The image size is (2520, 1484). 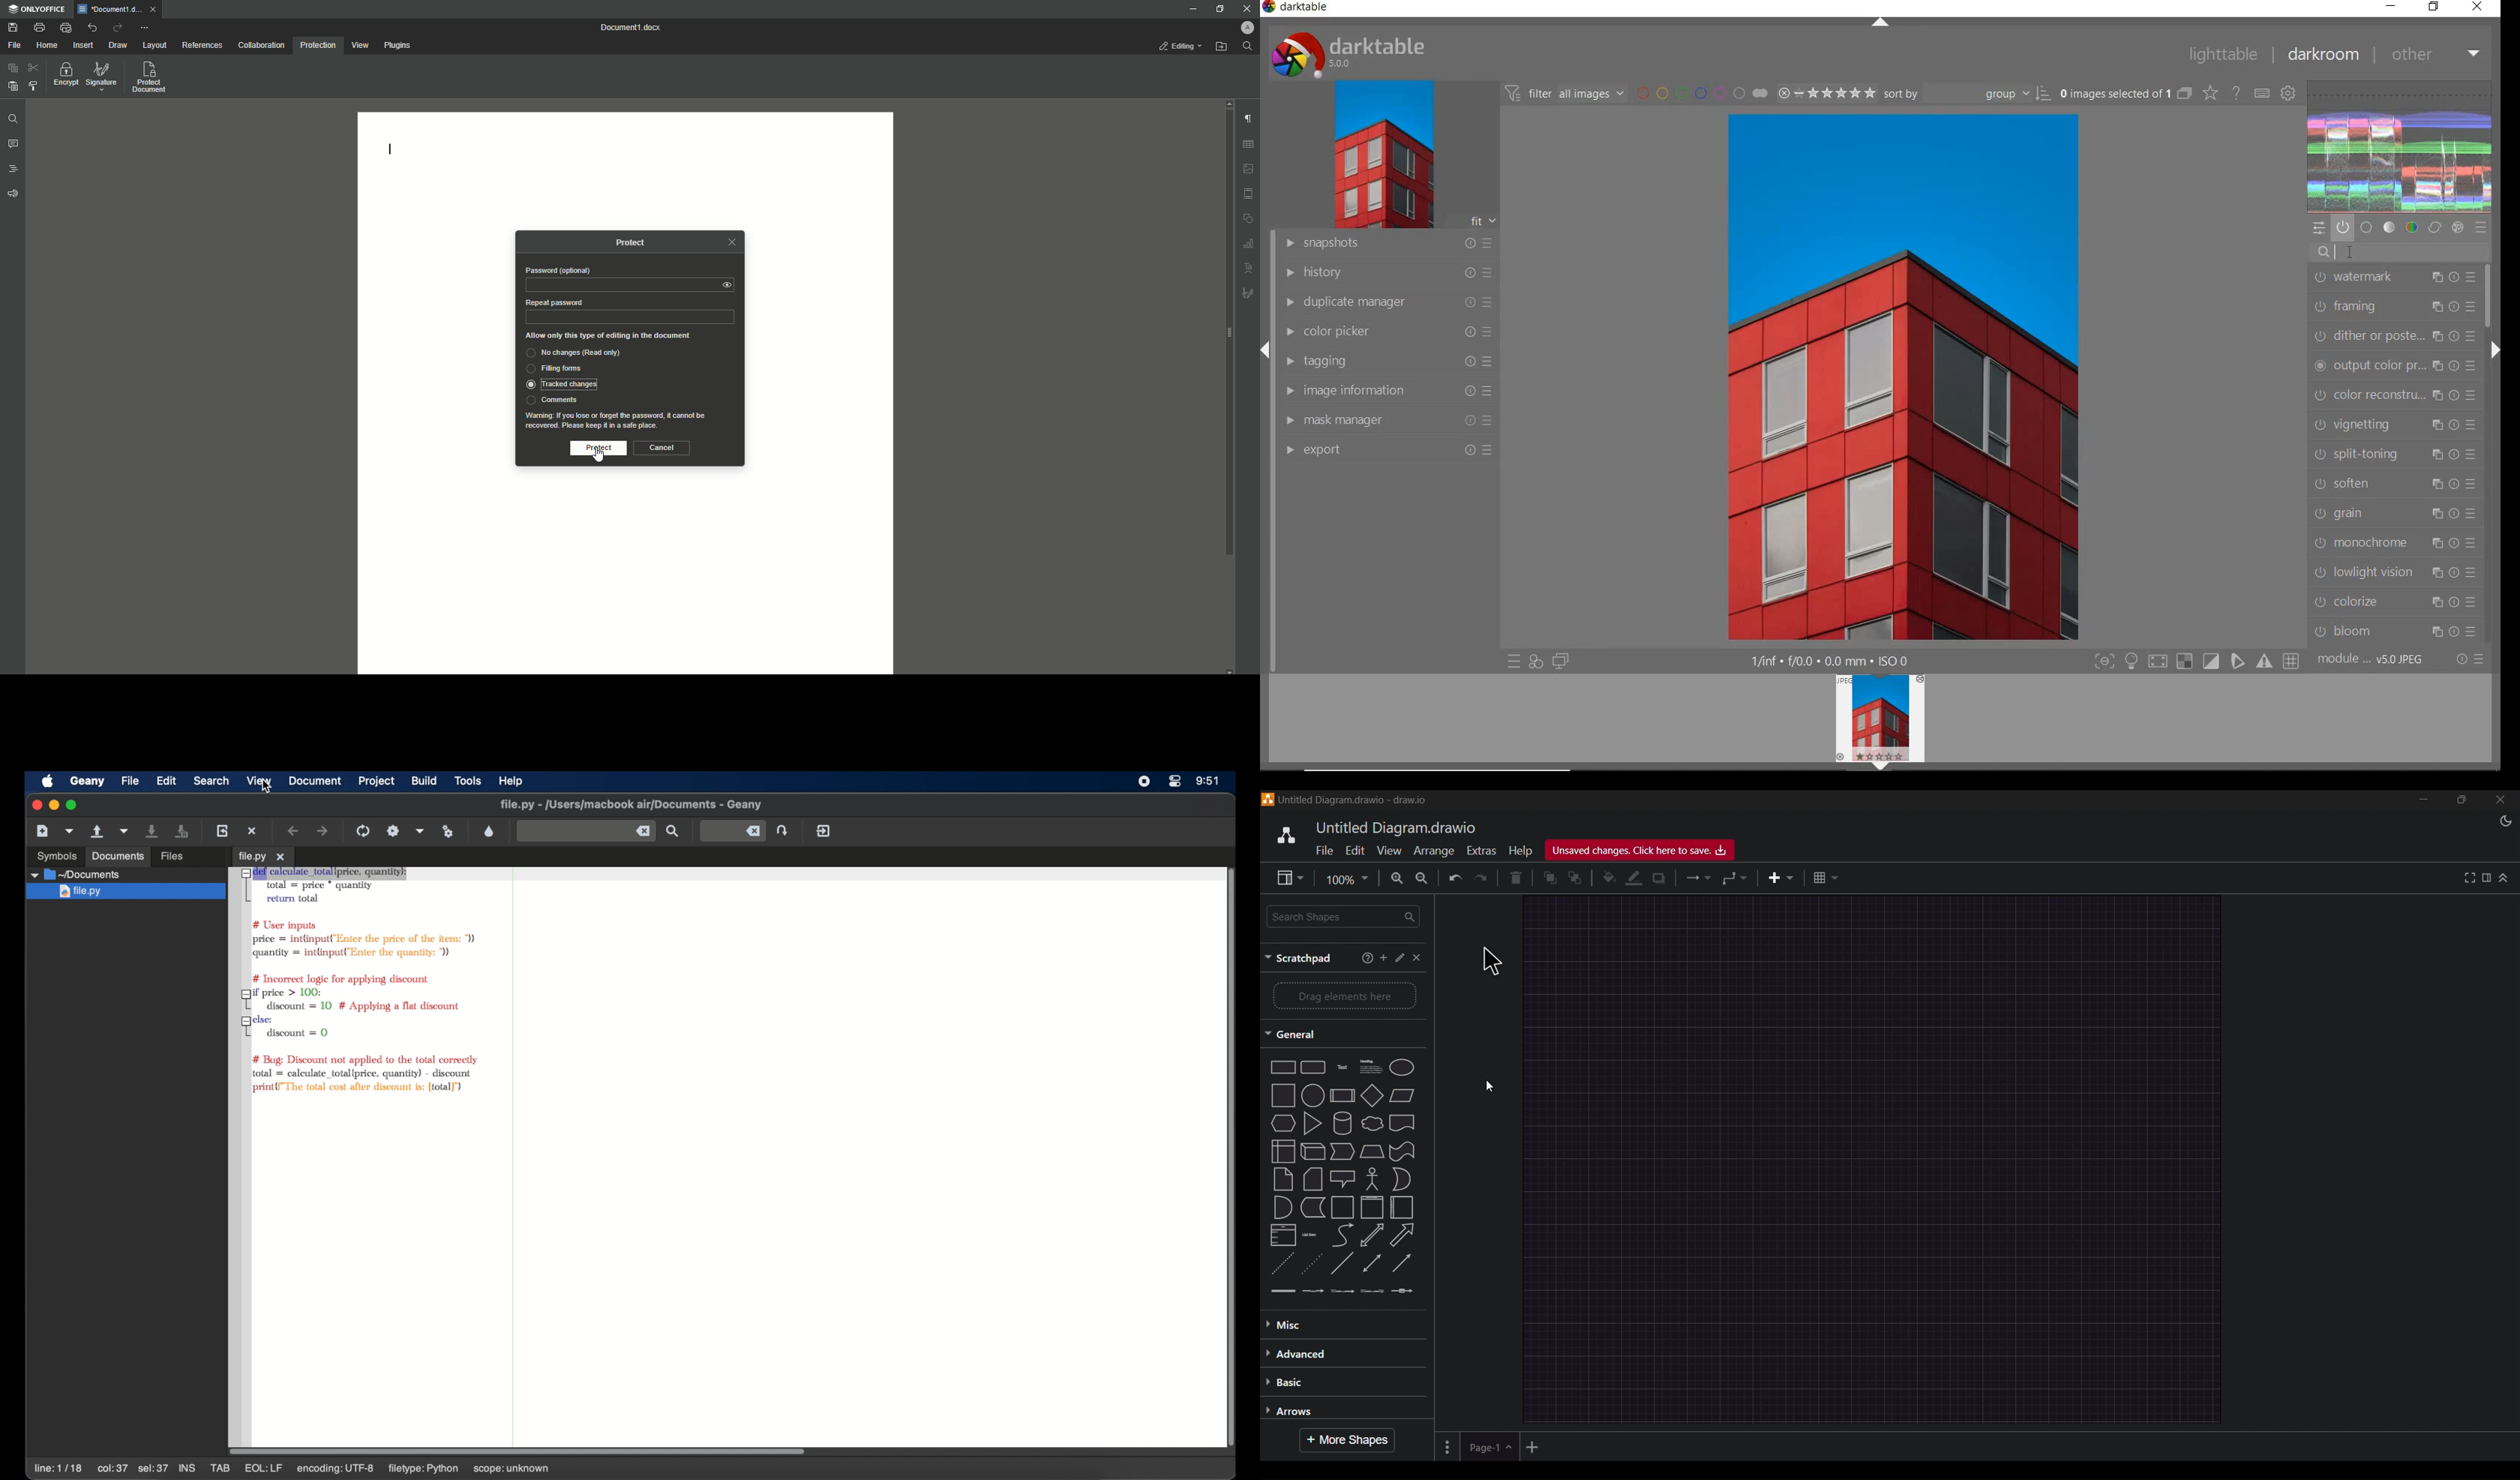 I want to click on colorize, so click(x=2393, y=603).